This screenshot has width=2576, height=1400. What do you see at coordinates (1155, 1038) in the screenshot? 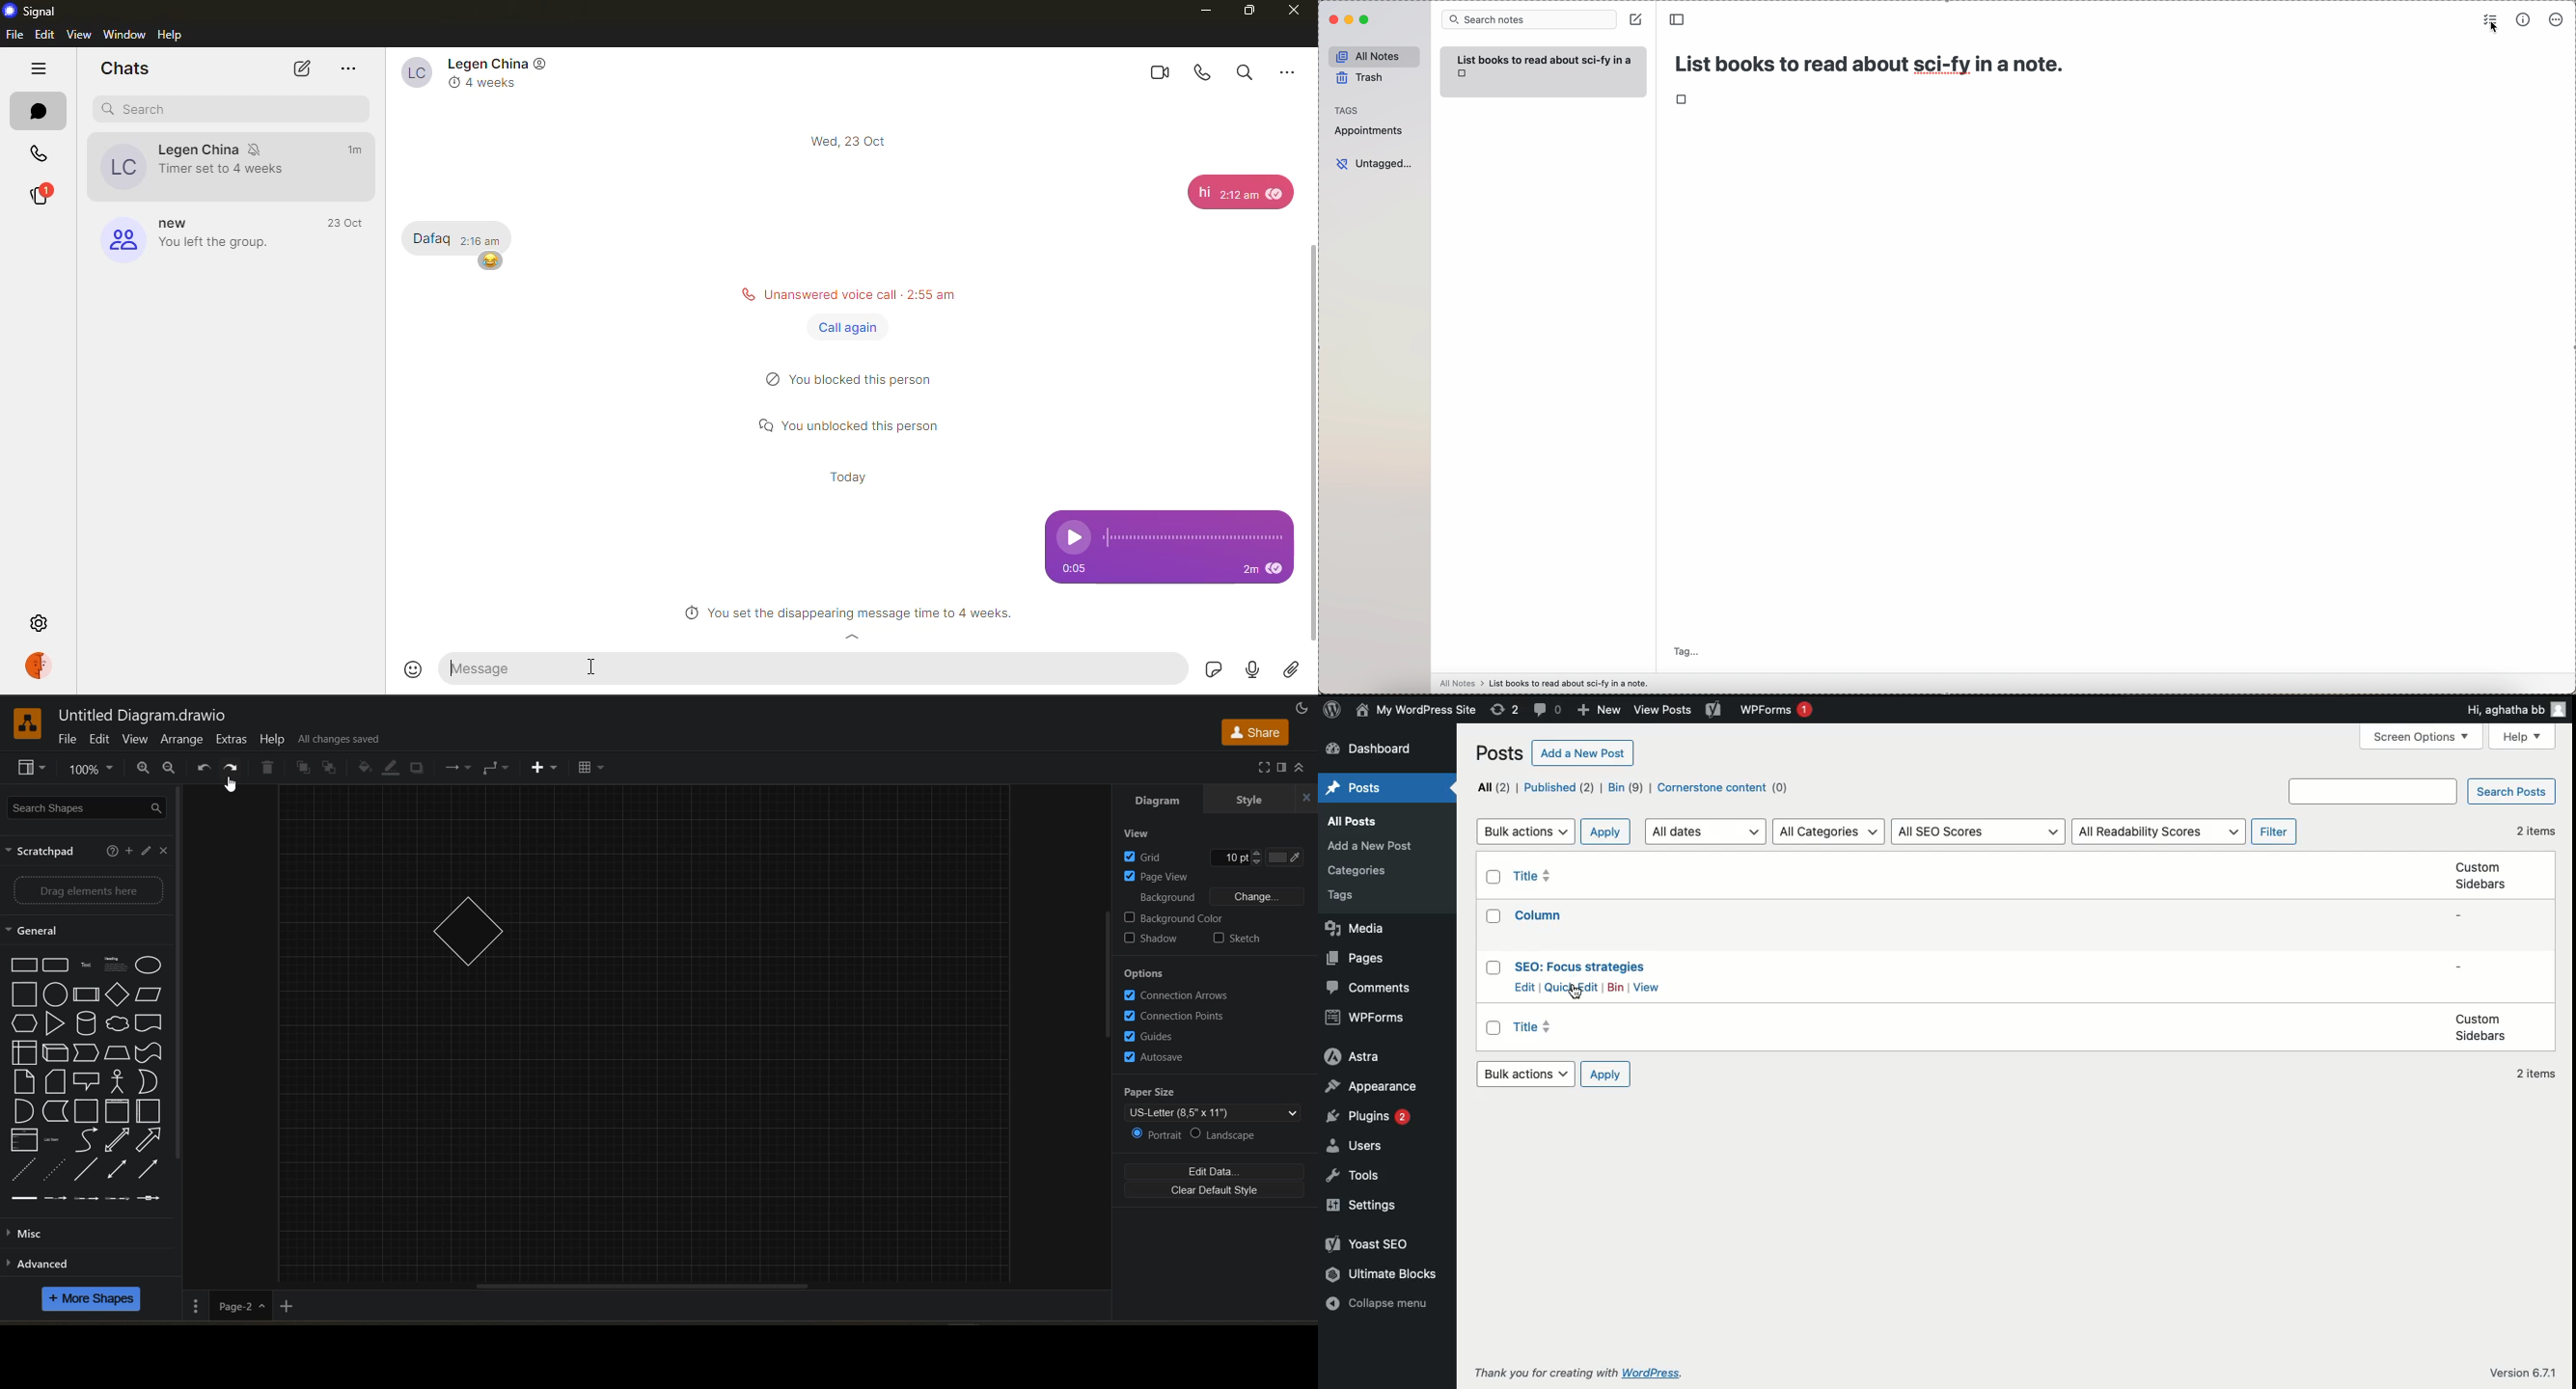
I see `guides` at bounding box center [1155, 1038].